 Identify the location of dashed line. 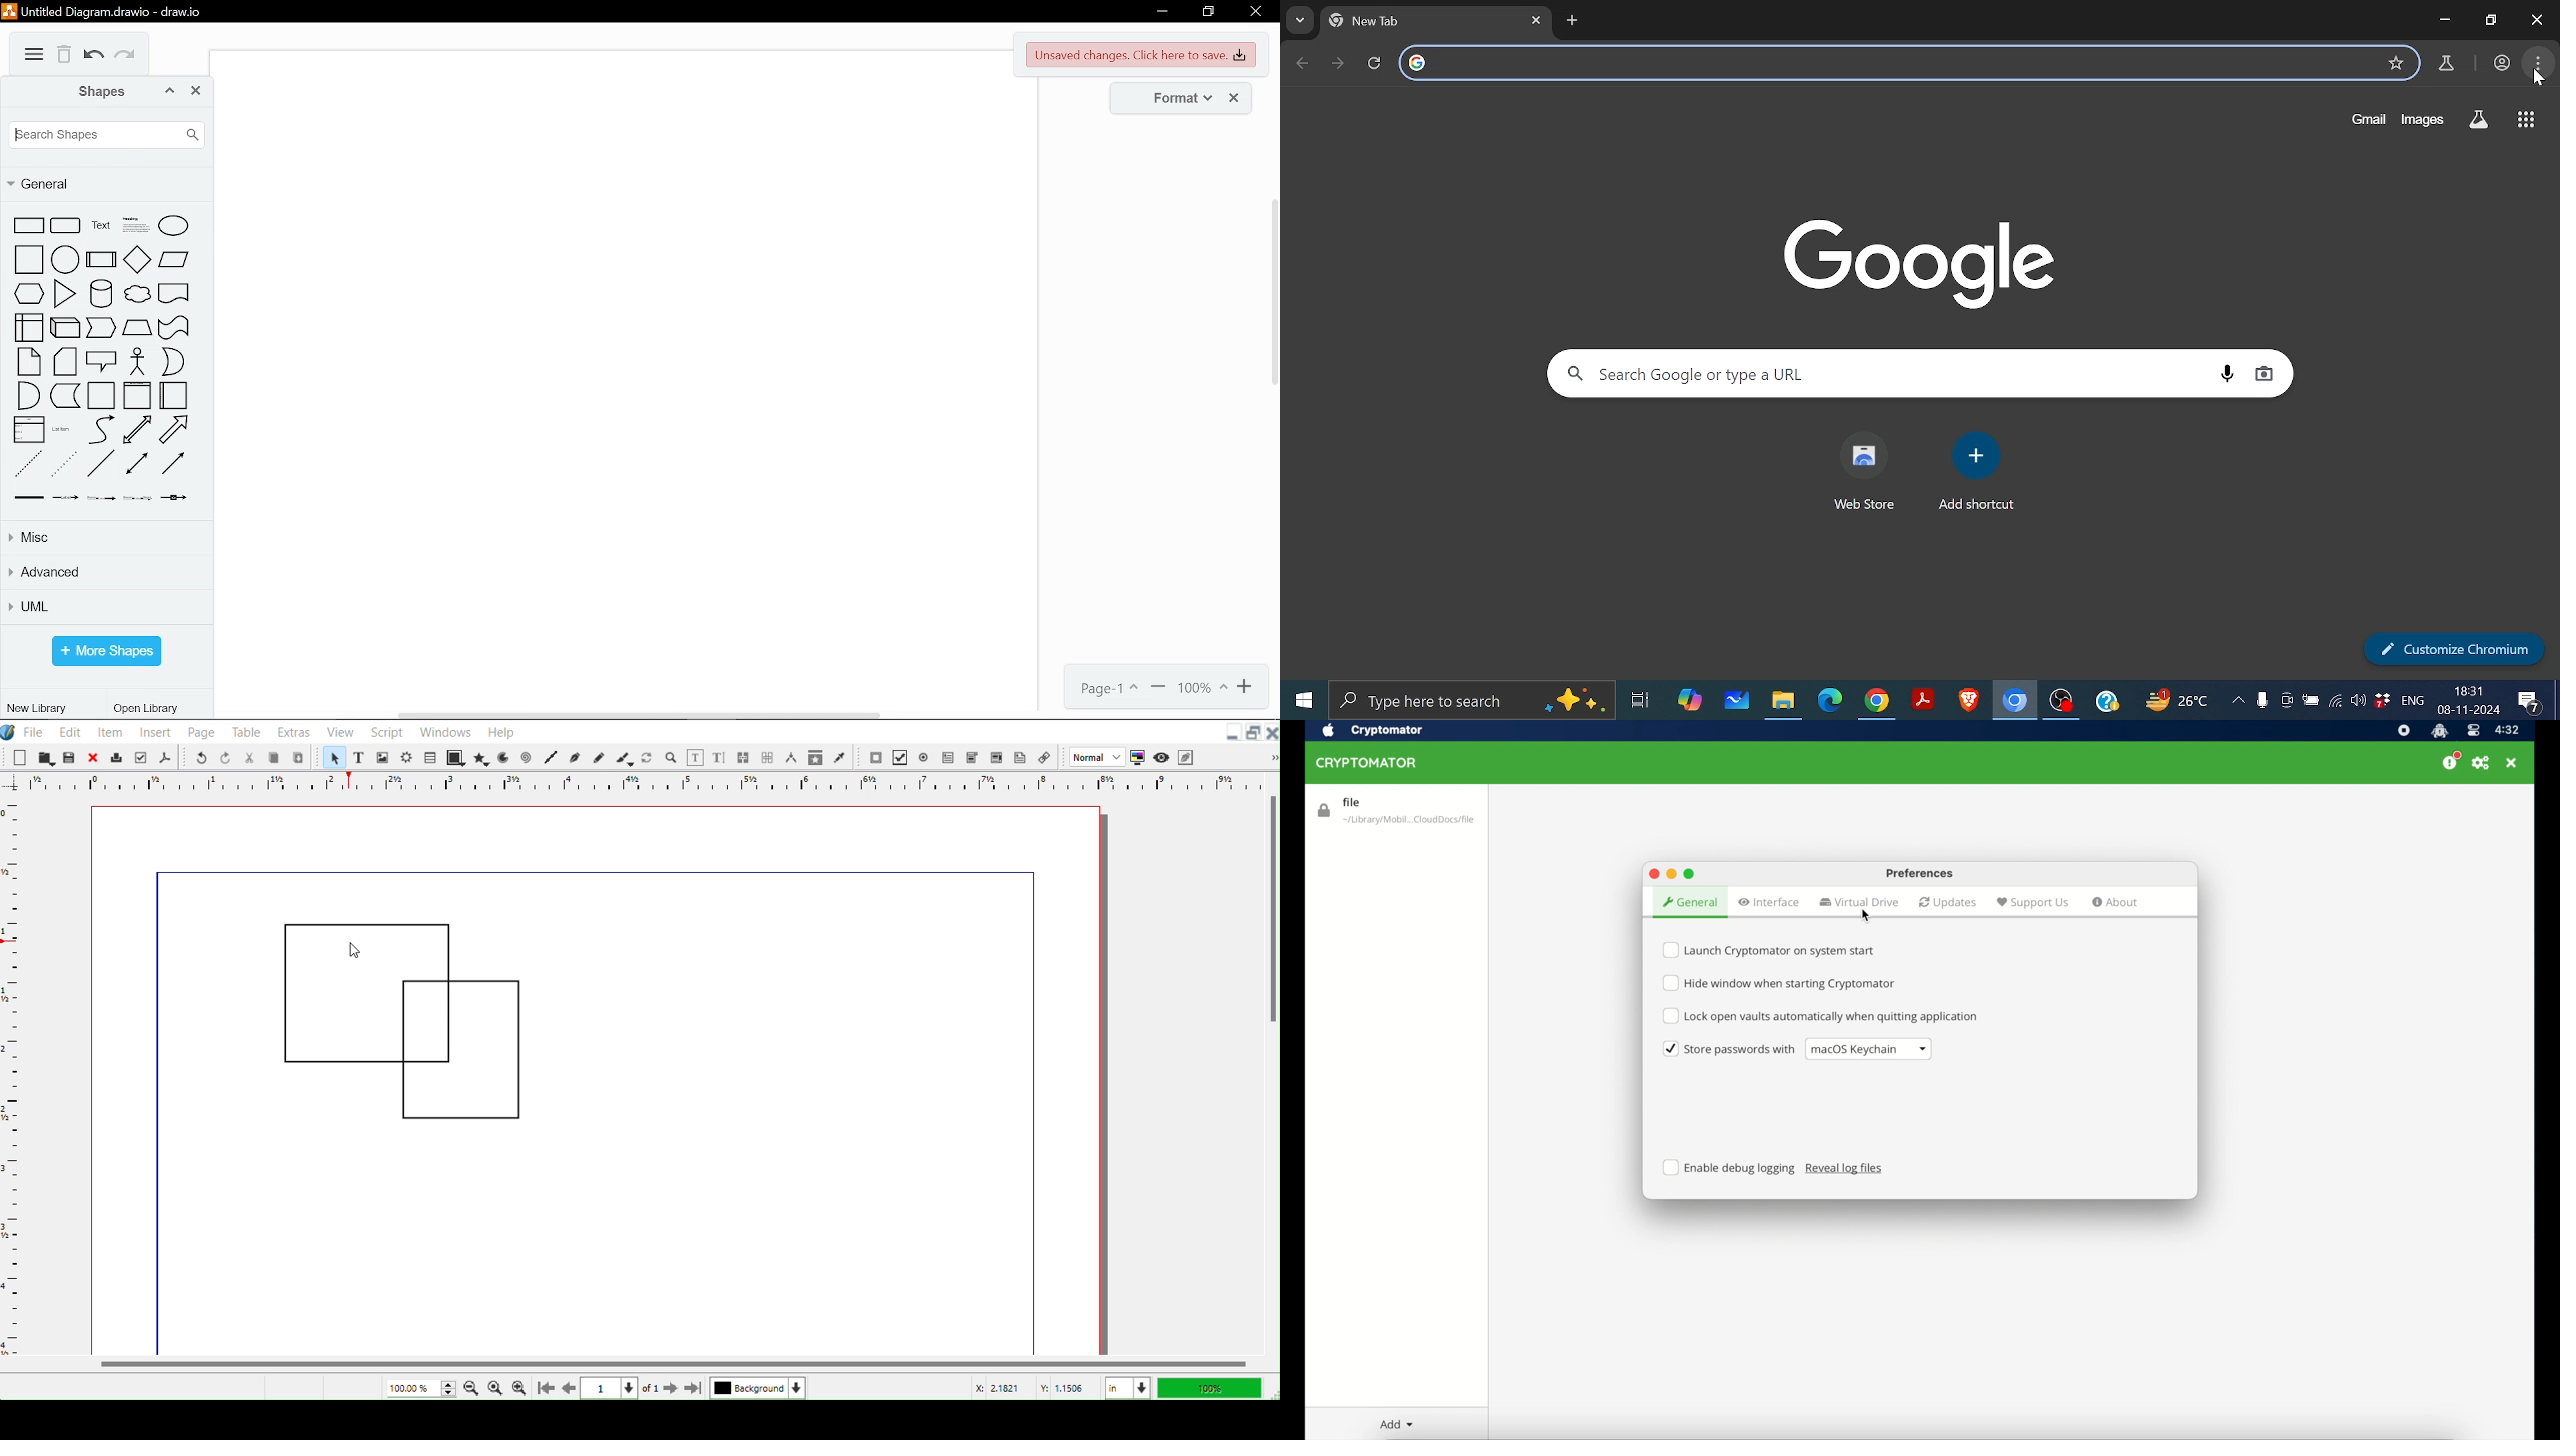
(27, 464).